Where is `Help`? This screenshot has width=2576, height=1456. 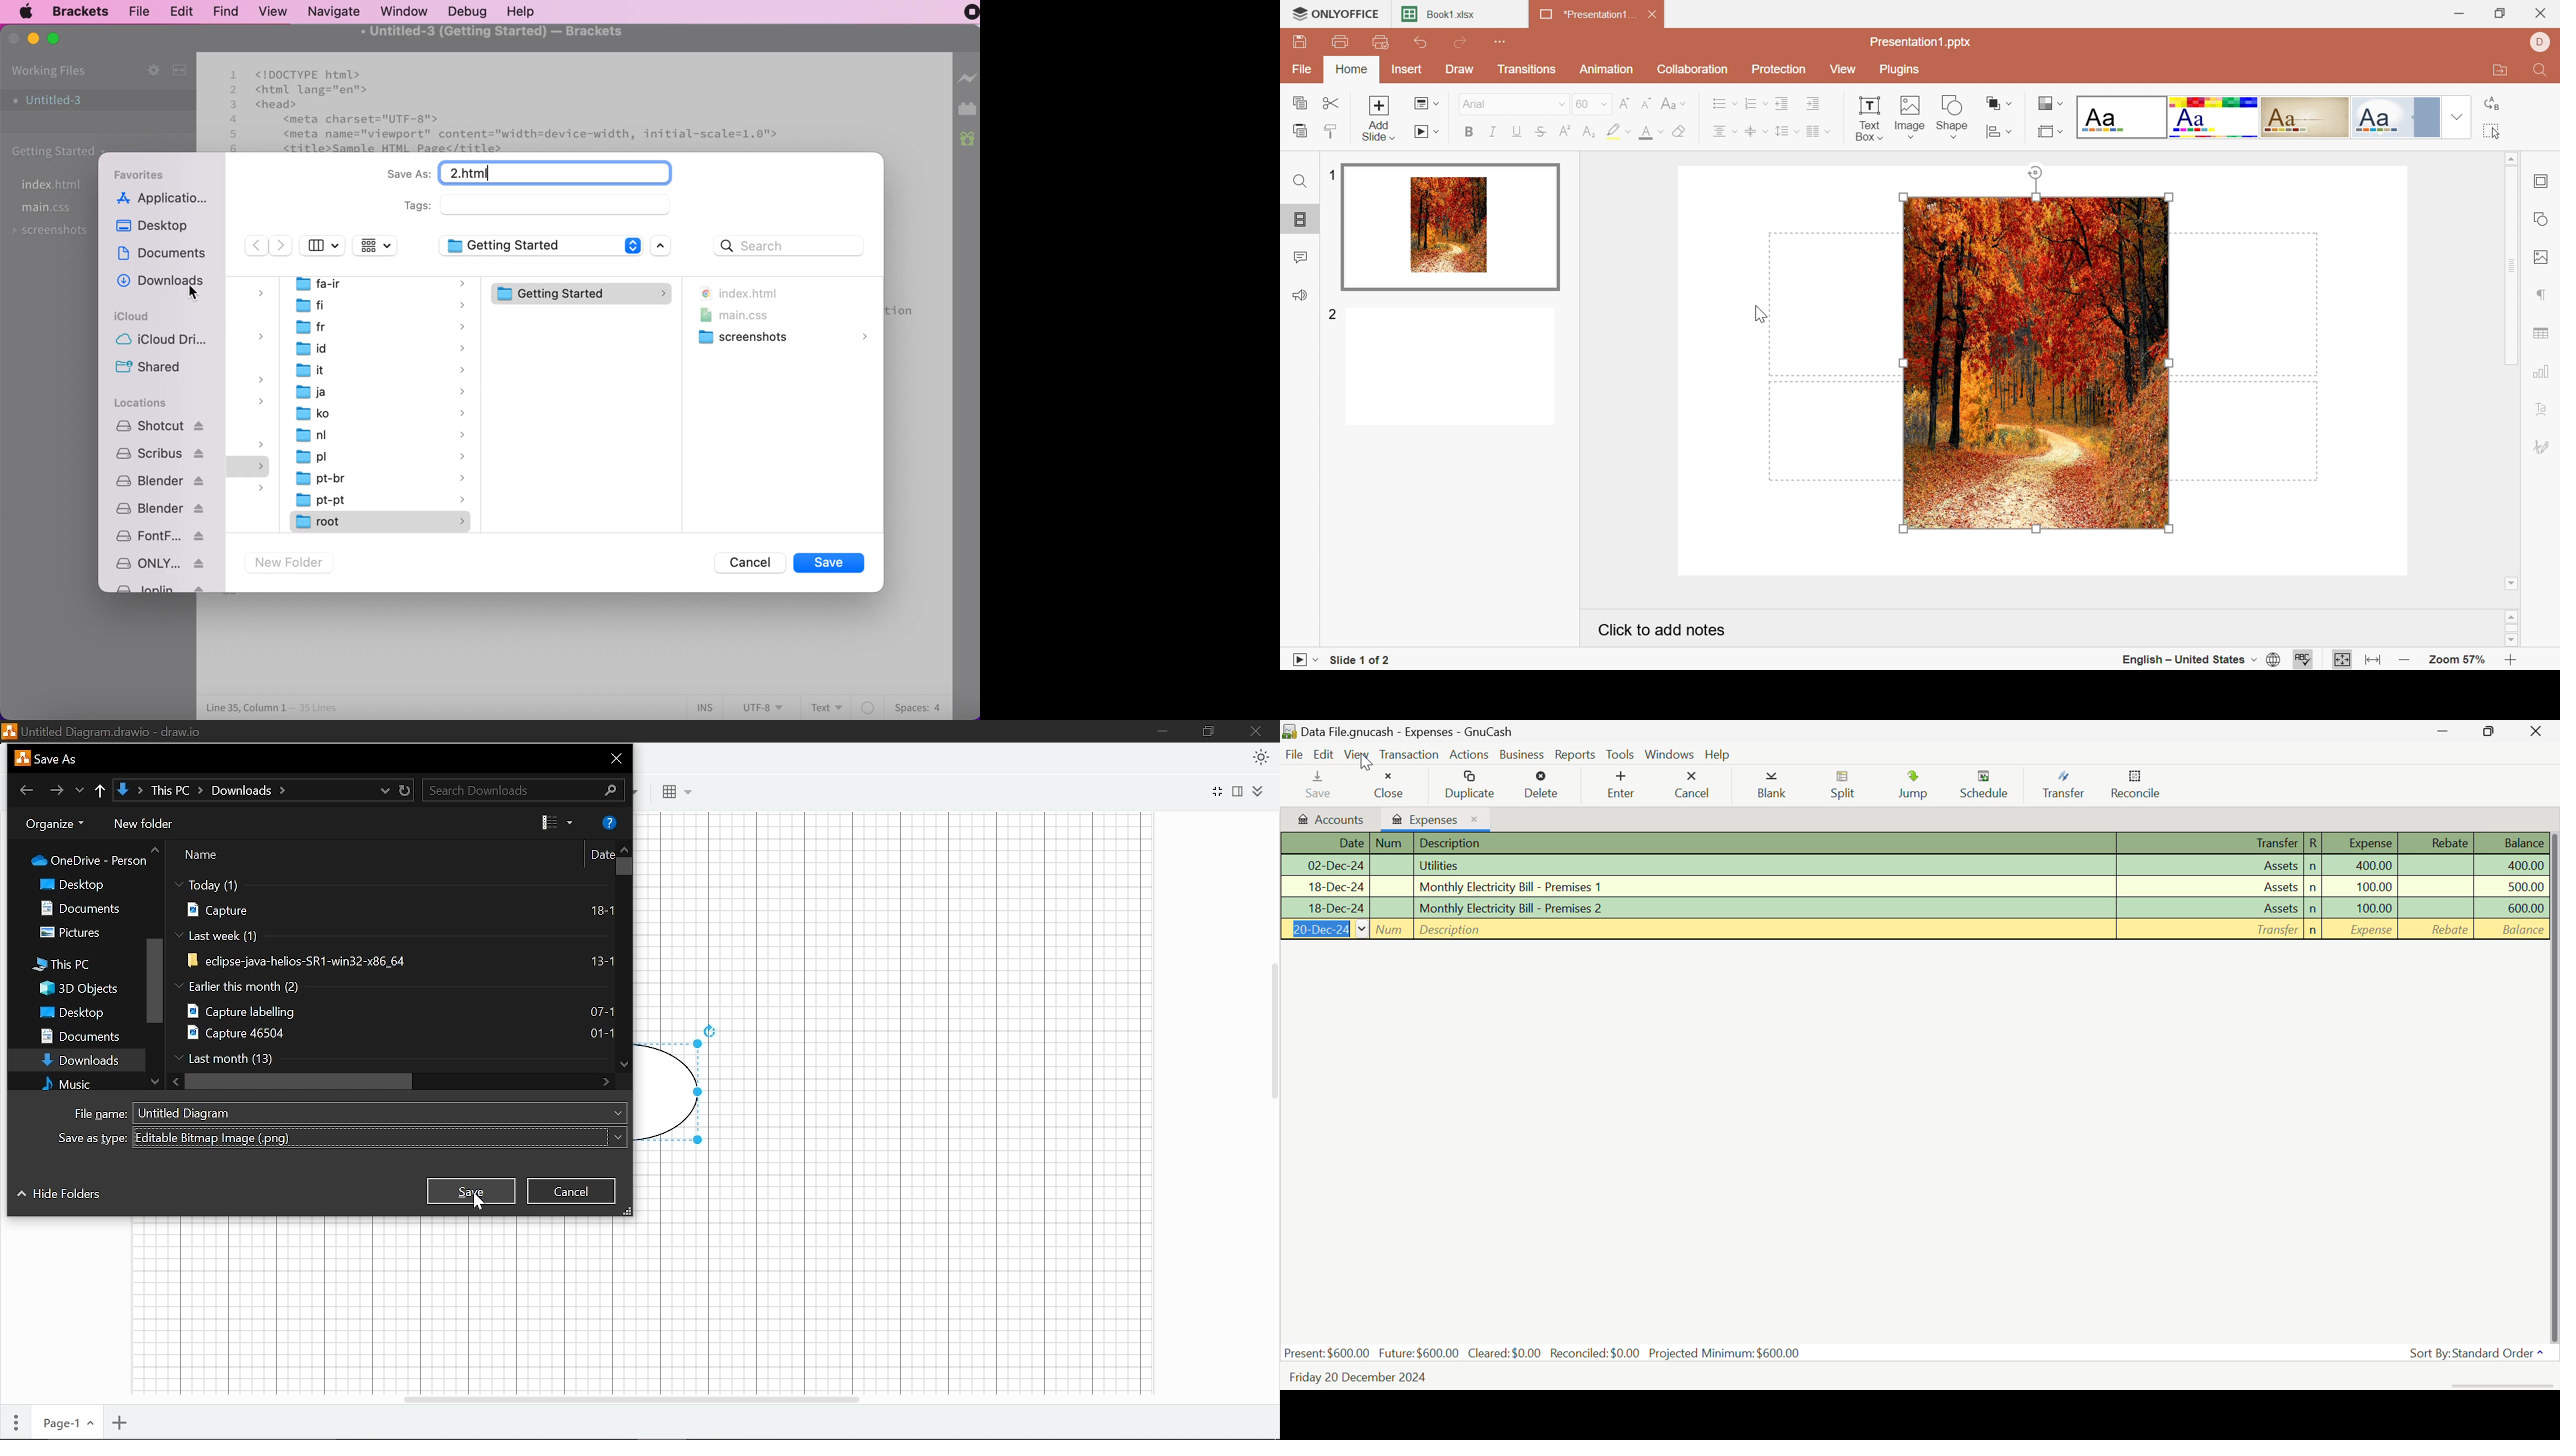
Help is located at coordinates (607, 822).